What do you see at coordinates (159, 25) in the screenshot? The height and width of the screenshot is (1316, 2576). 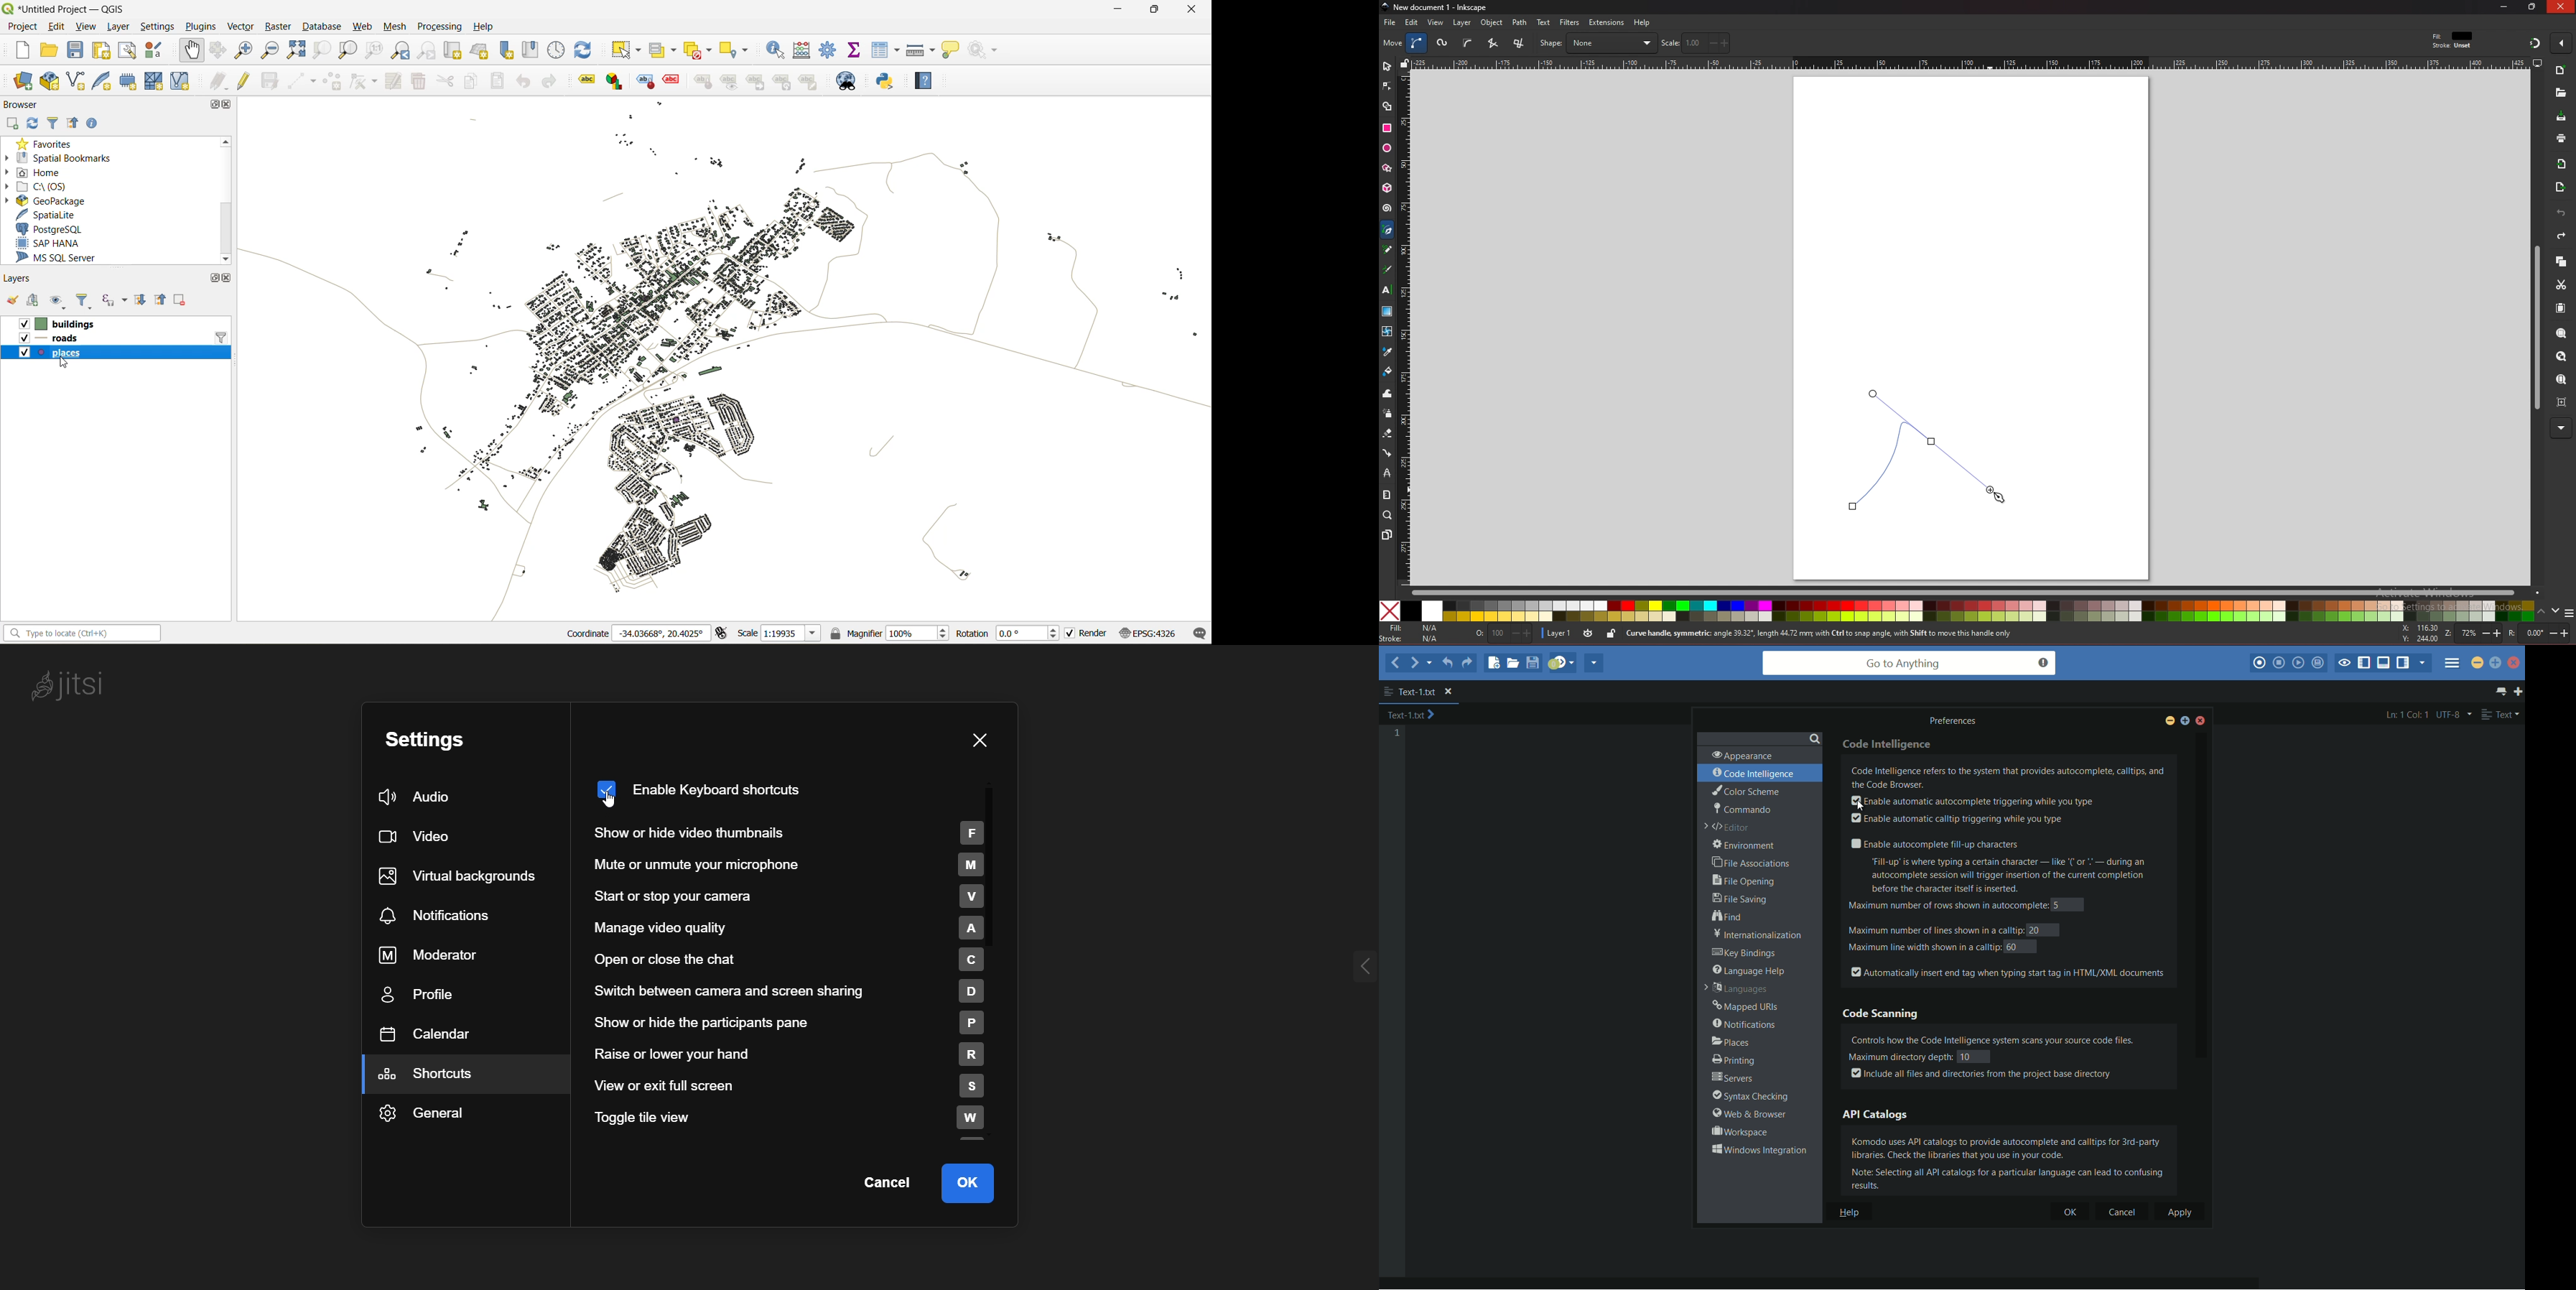 I see `settings` at bounding box center [159, 25].